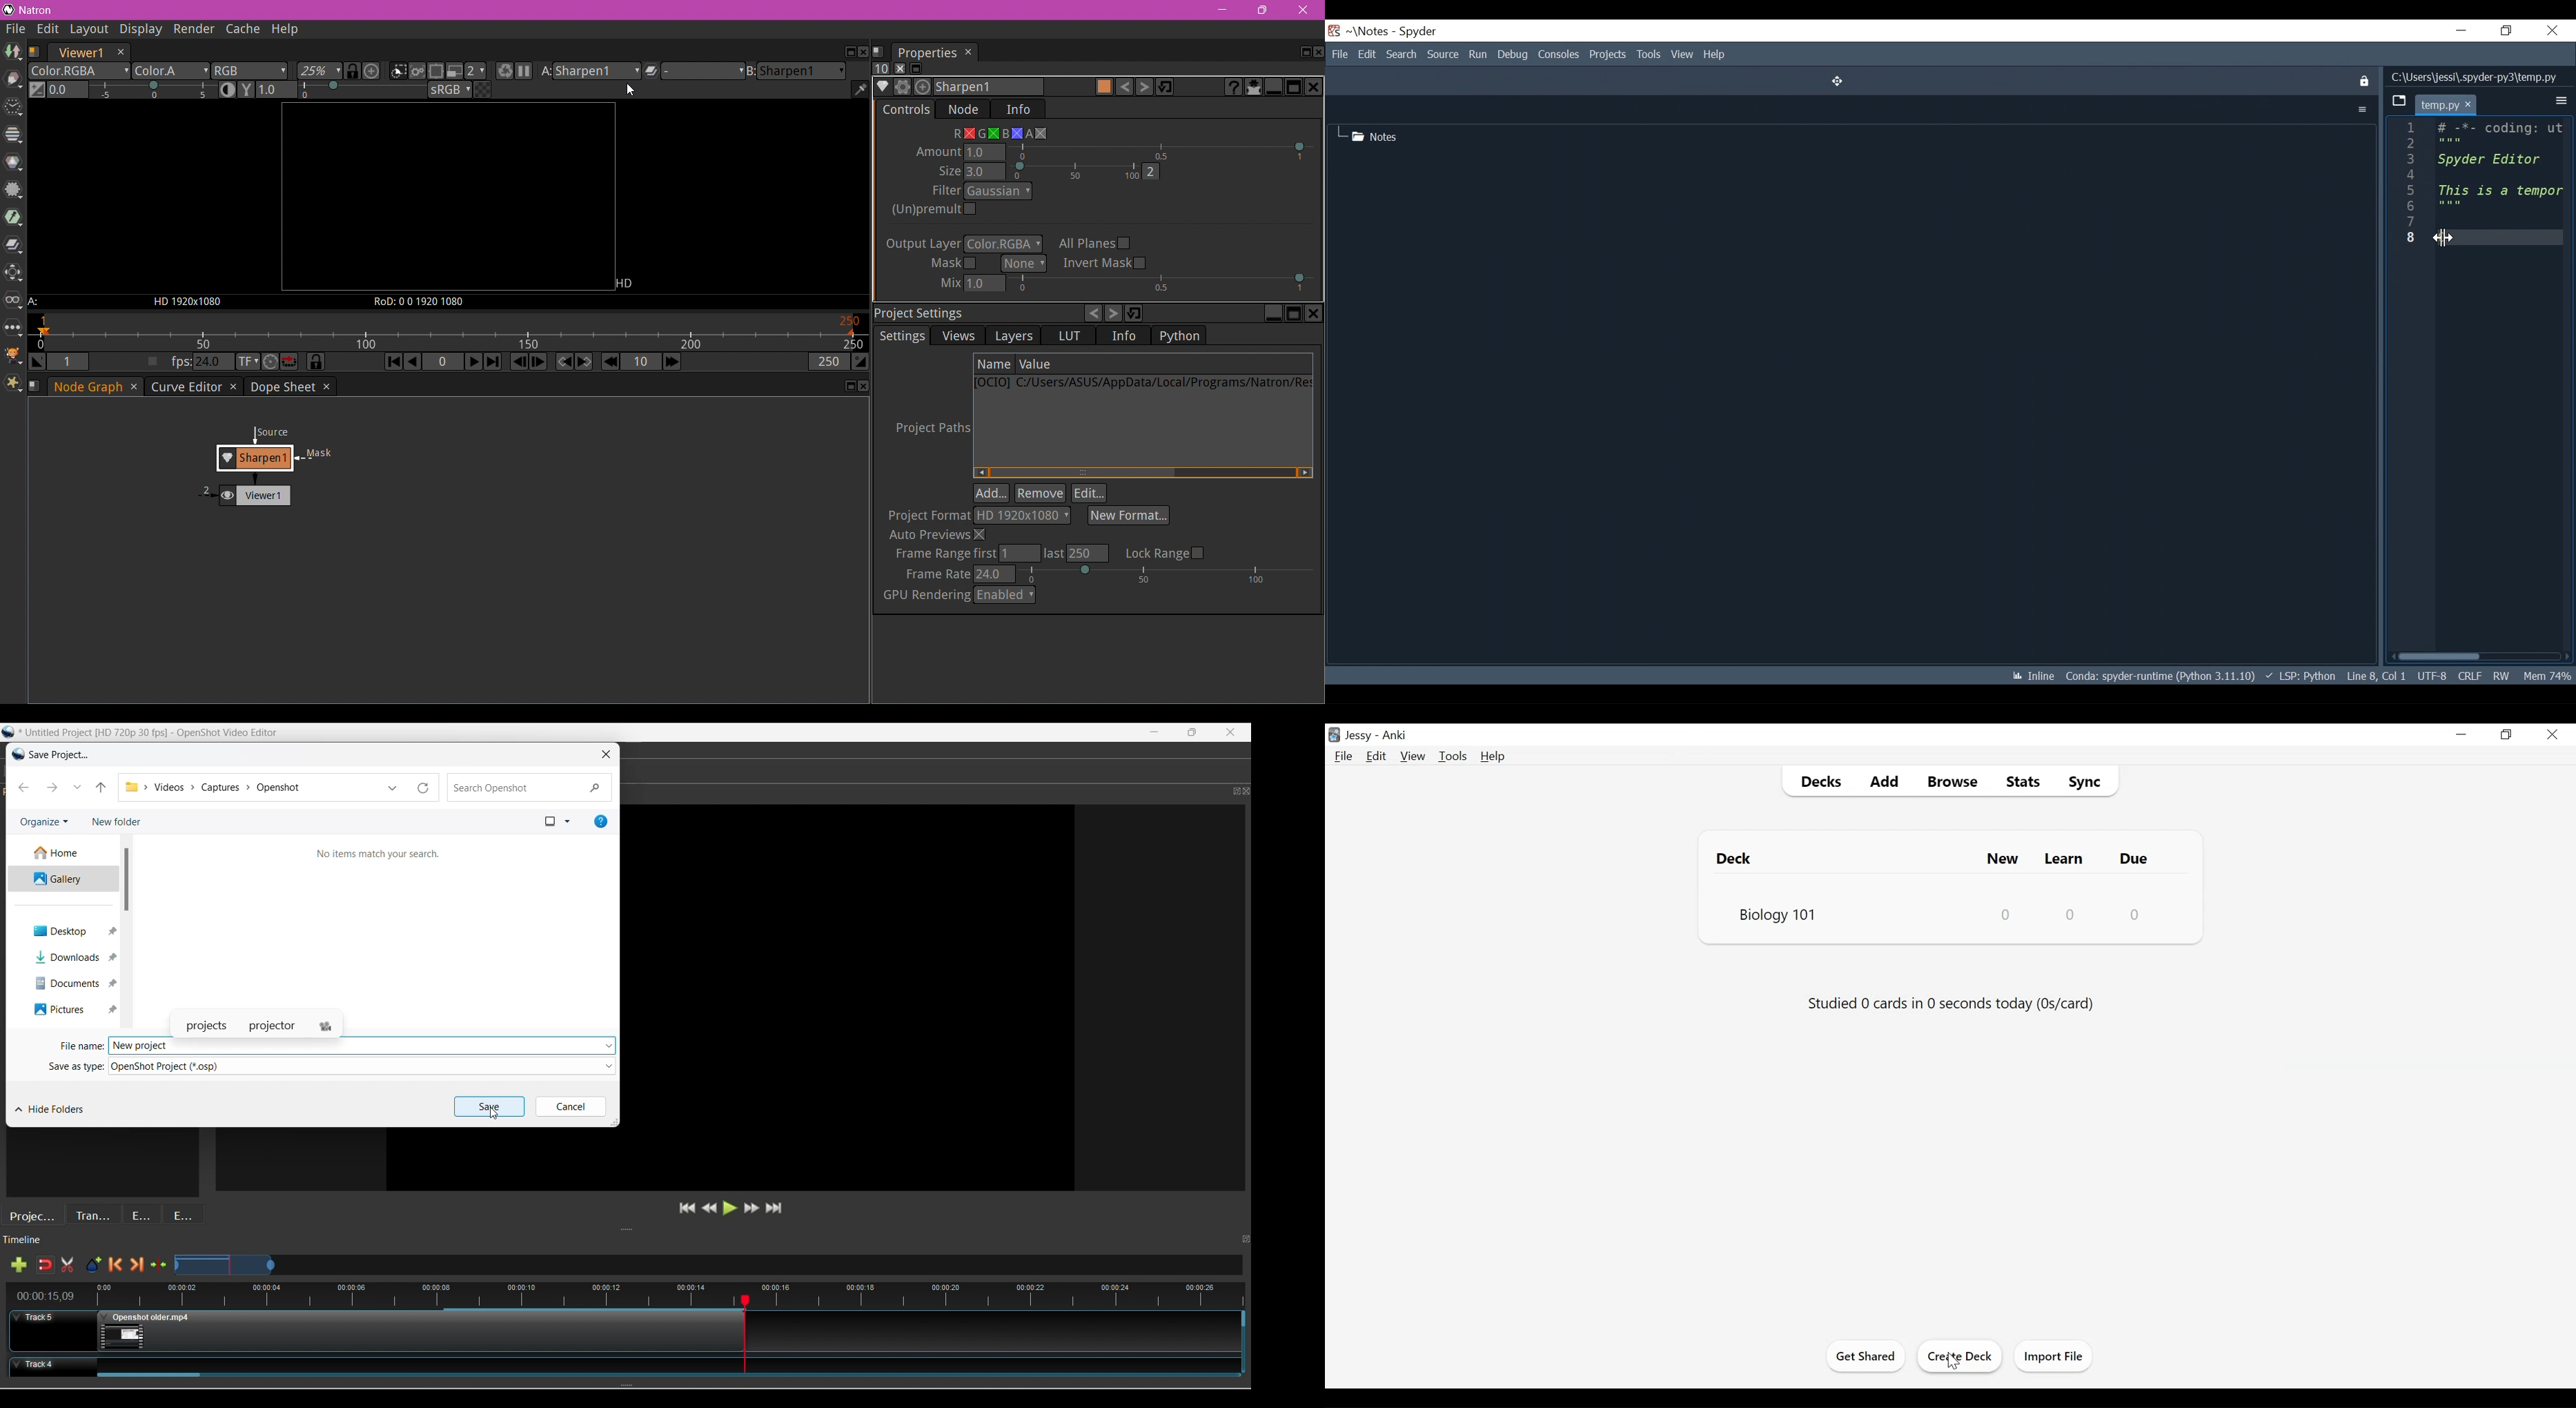  What do you see at coordinates (1365, 54) in the screenshot?
I see `Edit` at bounding box center [1365, 54].